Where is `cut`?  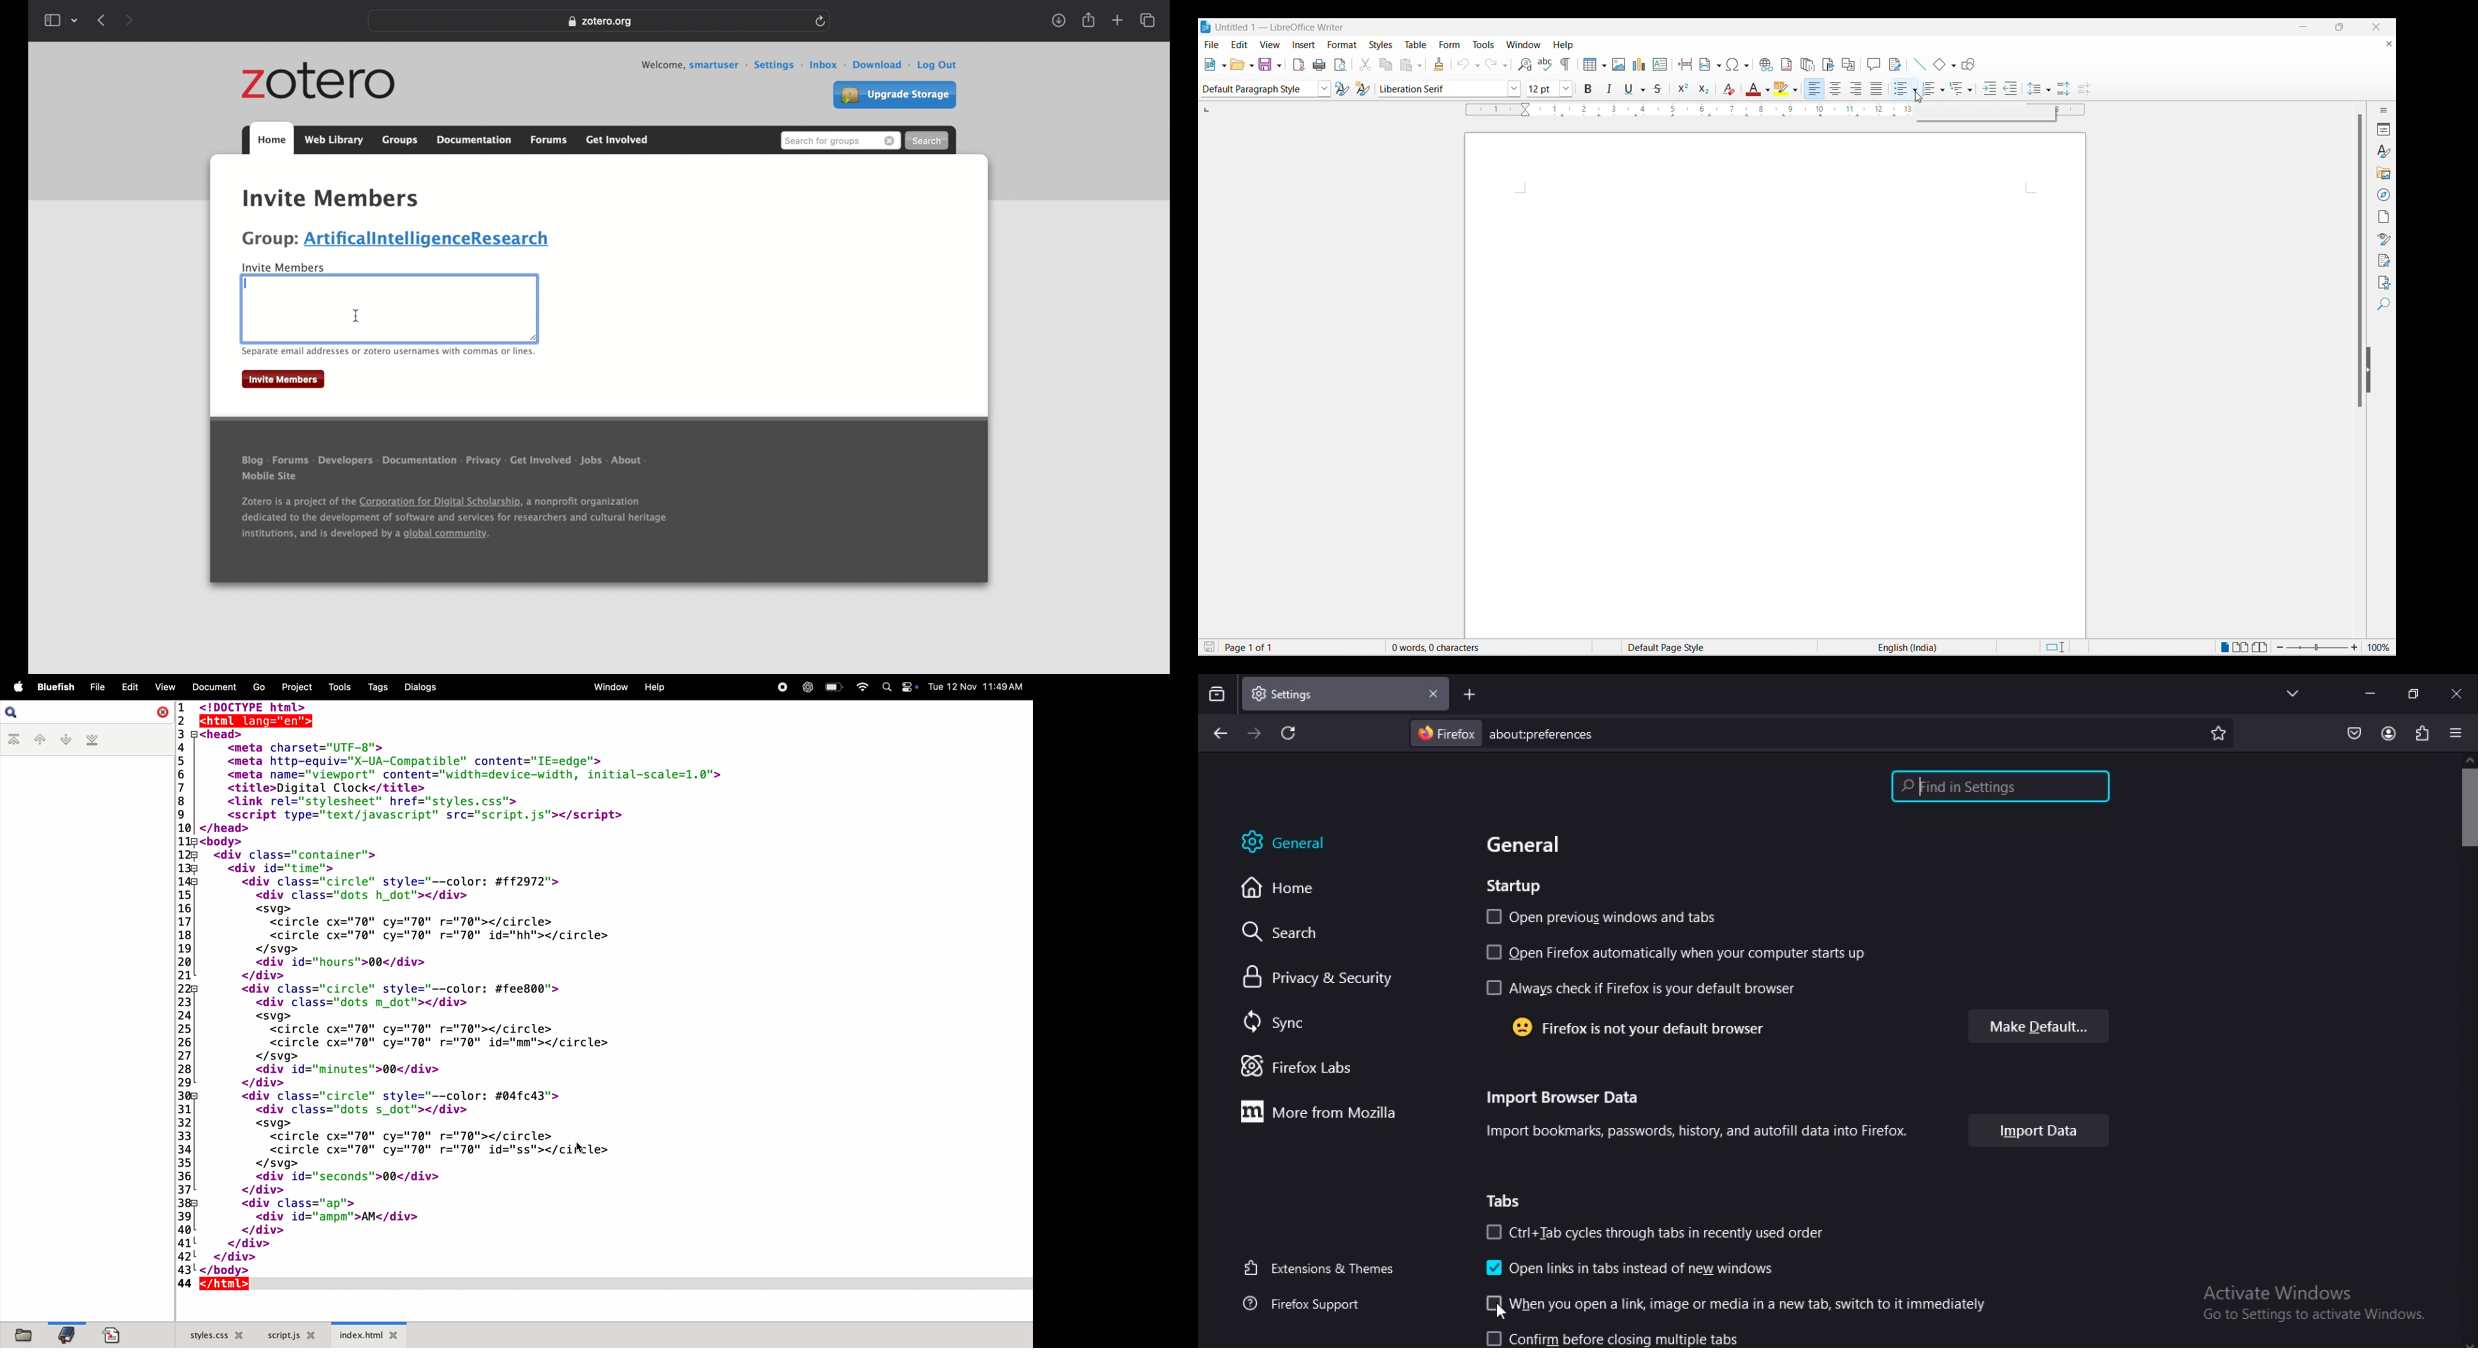
cut is located at coordinates (1365, 64).